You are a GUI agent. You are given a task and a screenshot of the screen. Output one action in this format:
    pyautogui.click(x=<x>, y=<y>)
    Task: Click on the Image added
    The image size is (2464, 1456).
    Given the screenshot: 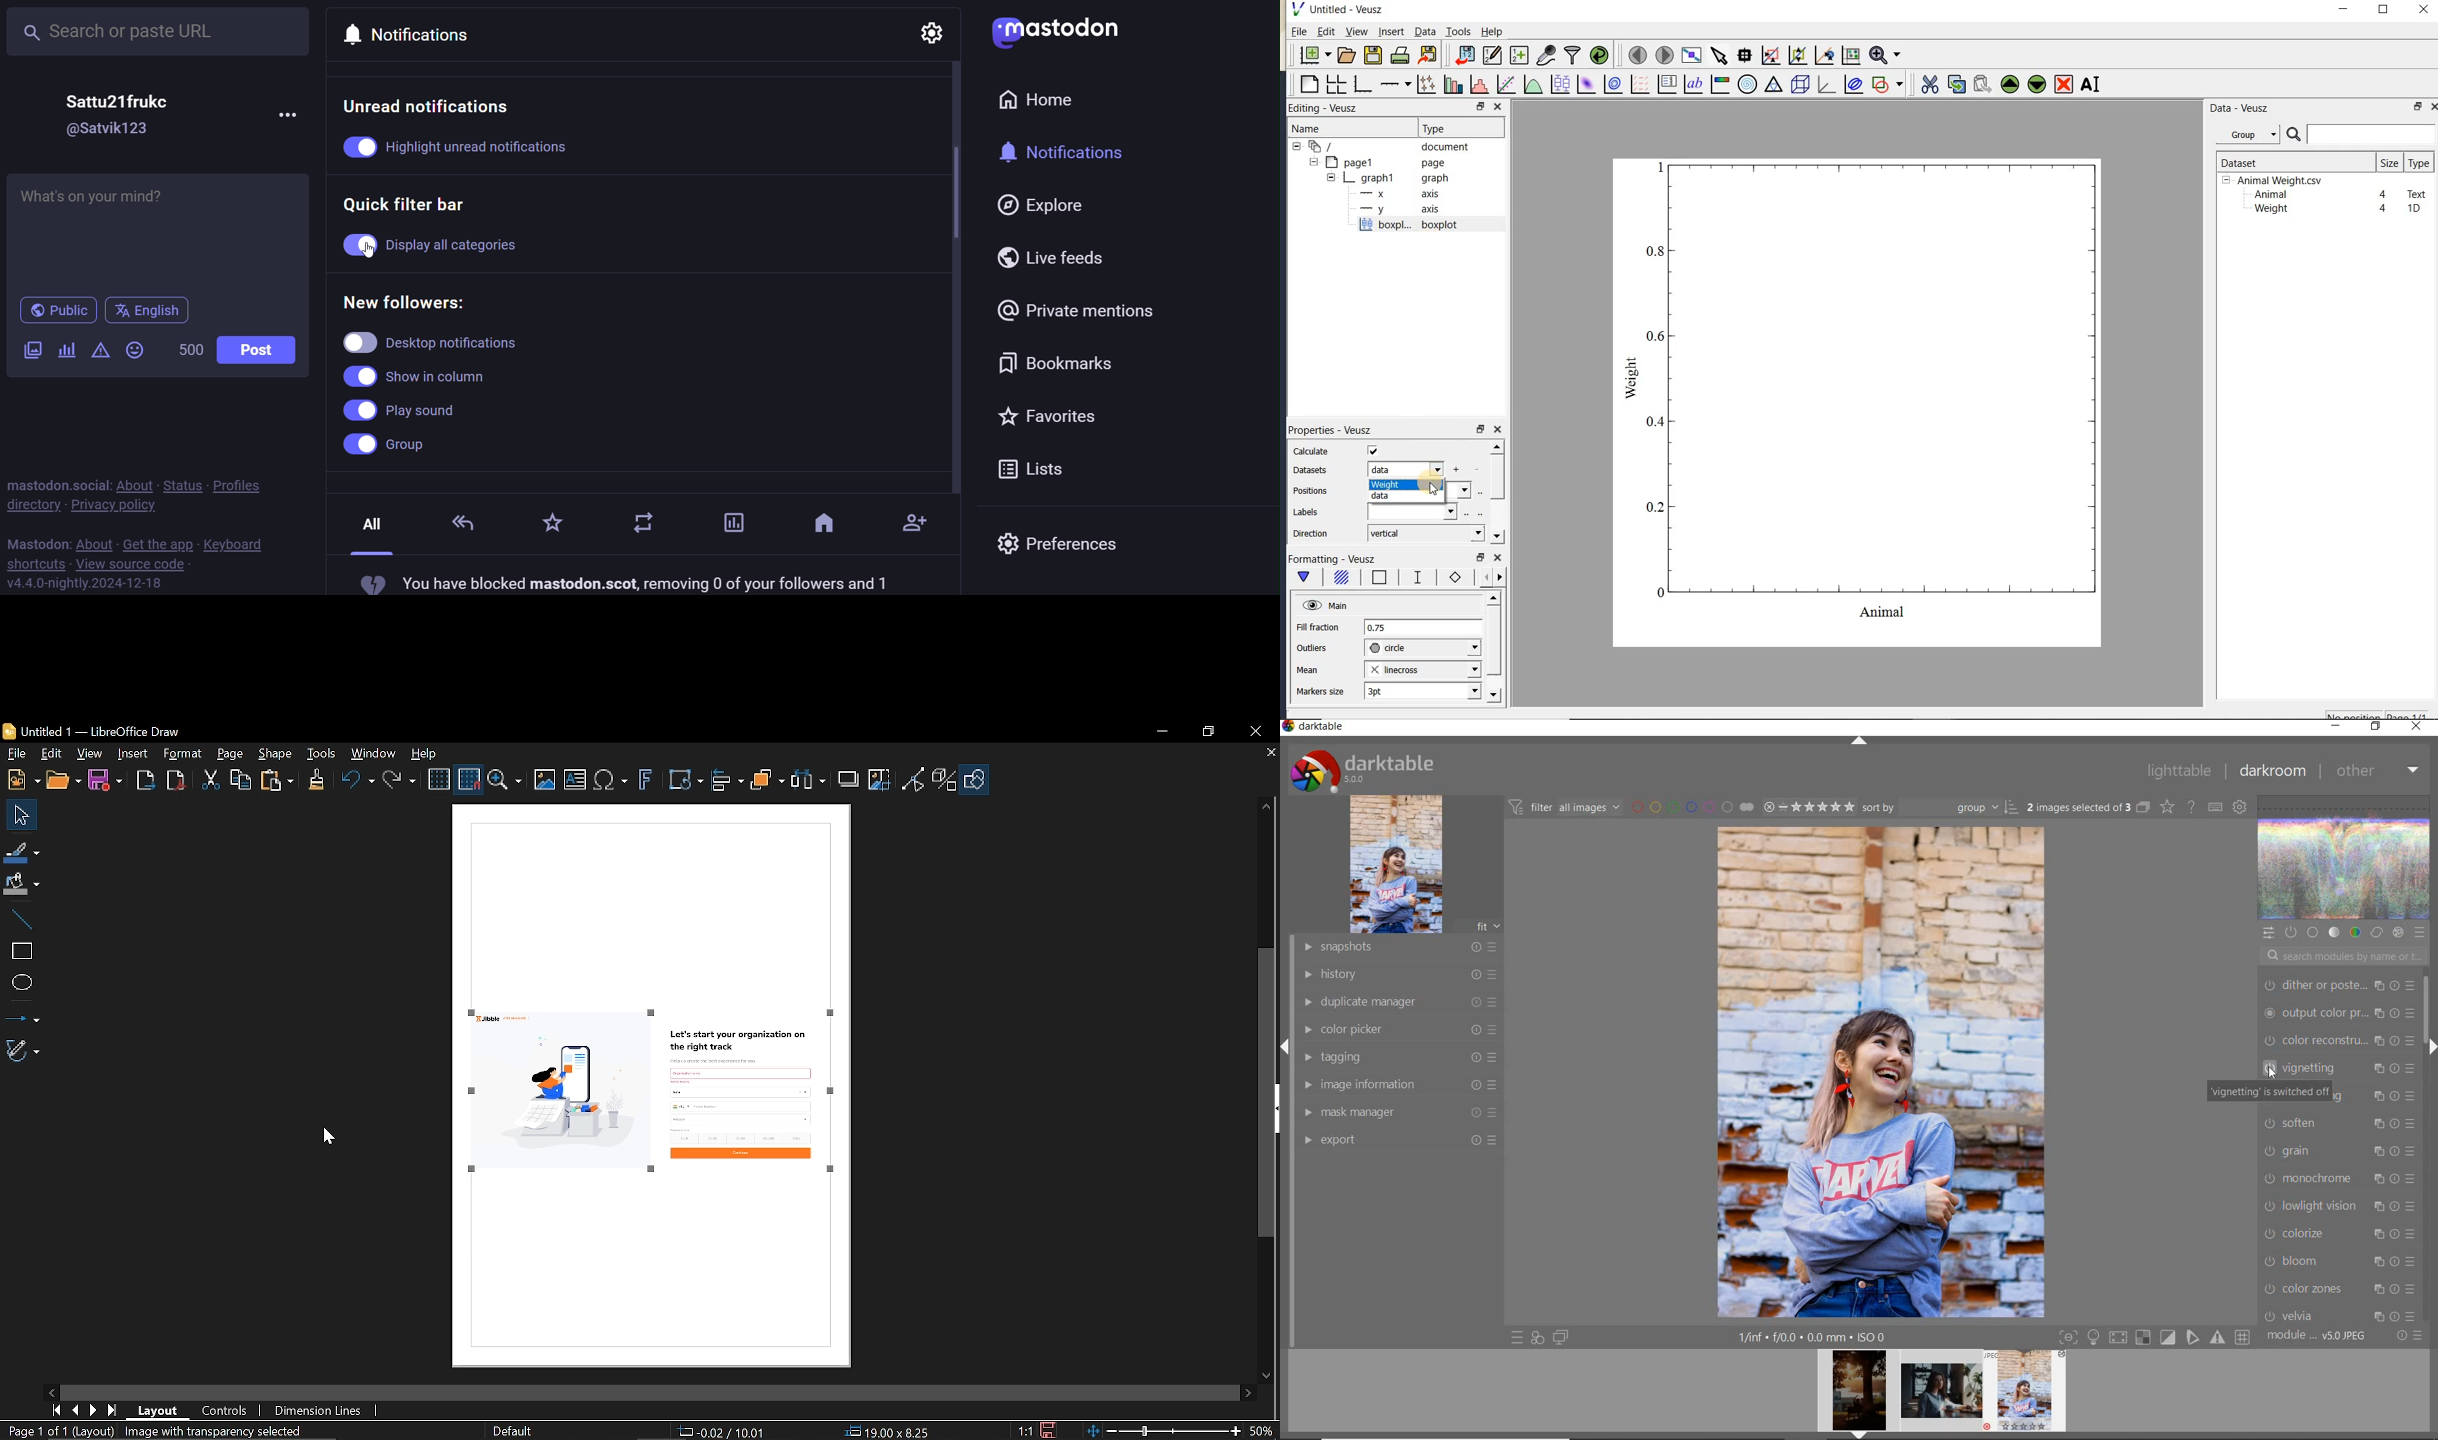 What is the action you would take?
    pyautogui.click(x=655, y=1097)
    